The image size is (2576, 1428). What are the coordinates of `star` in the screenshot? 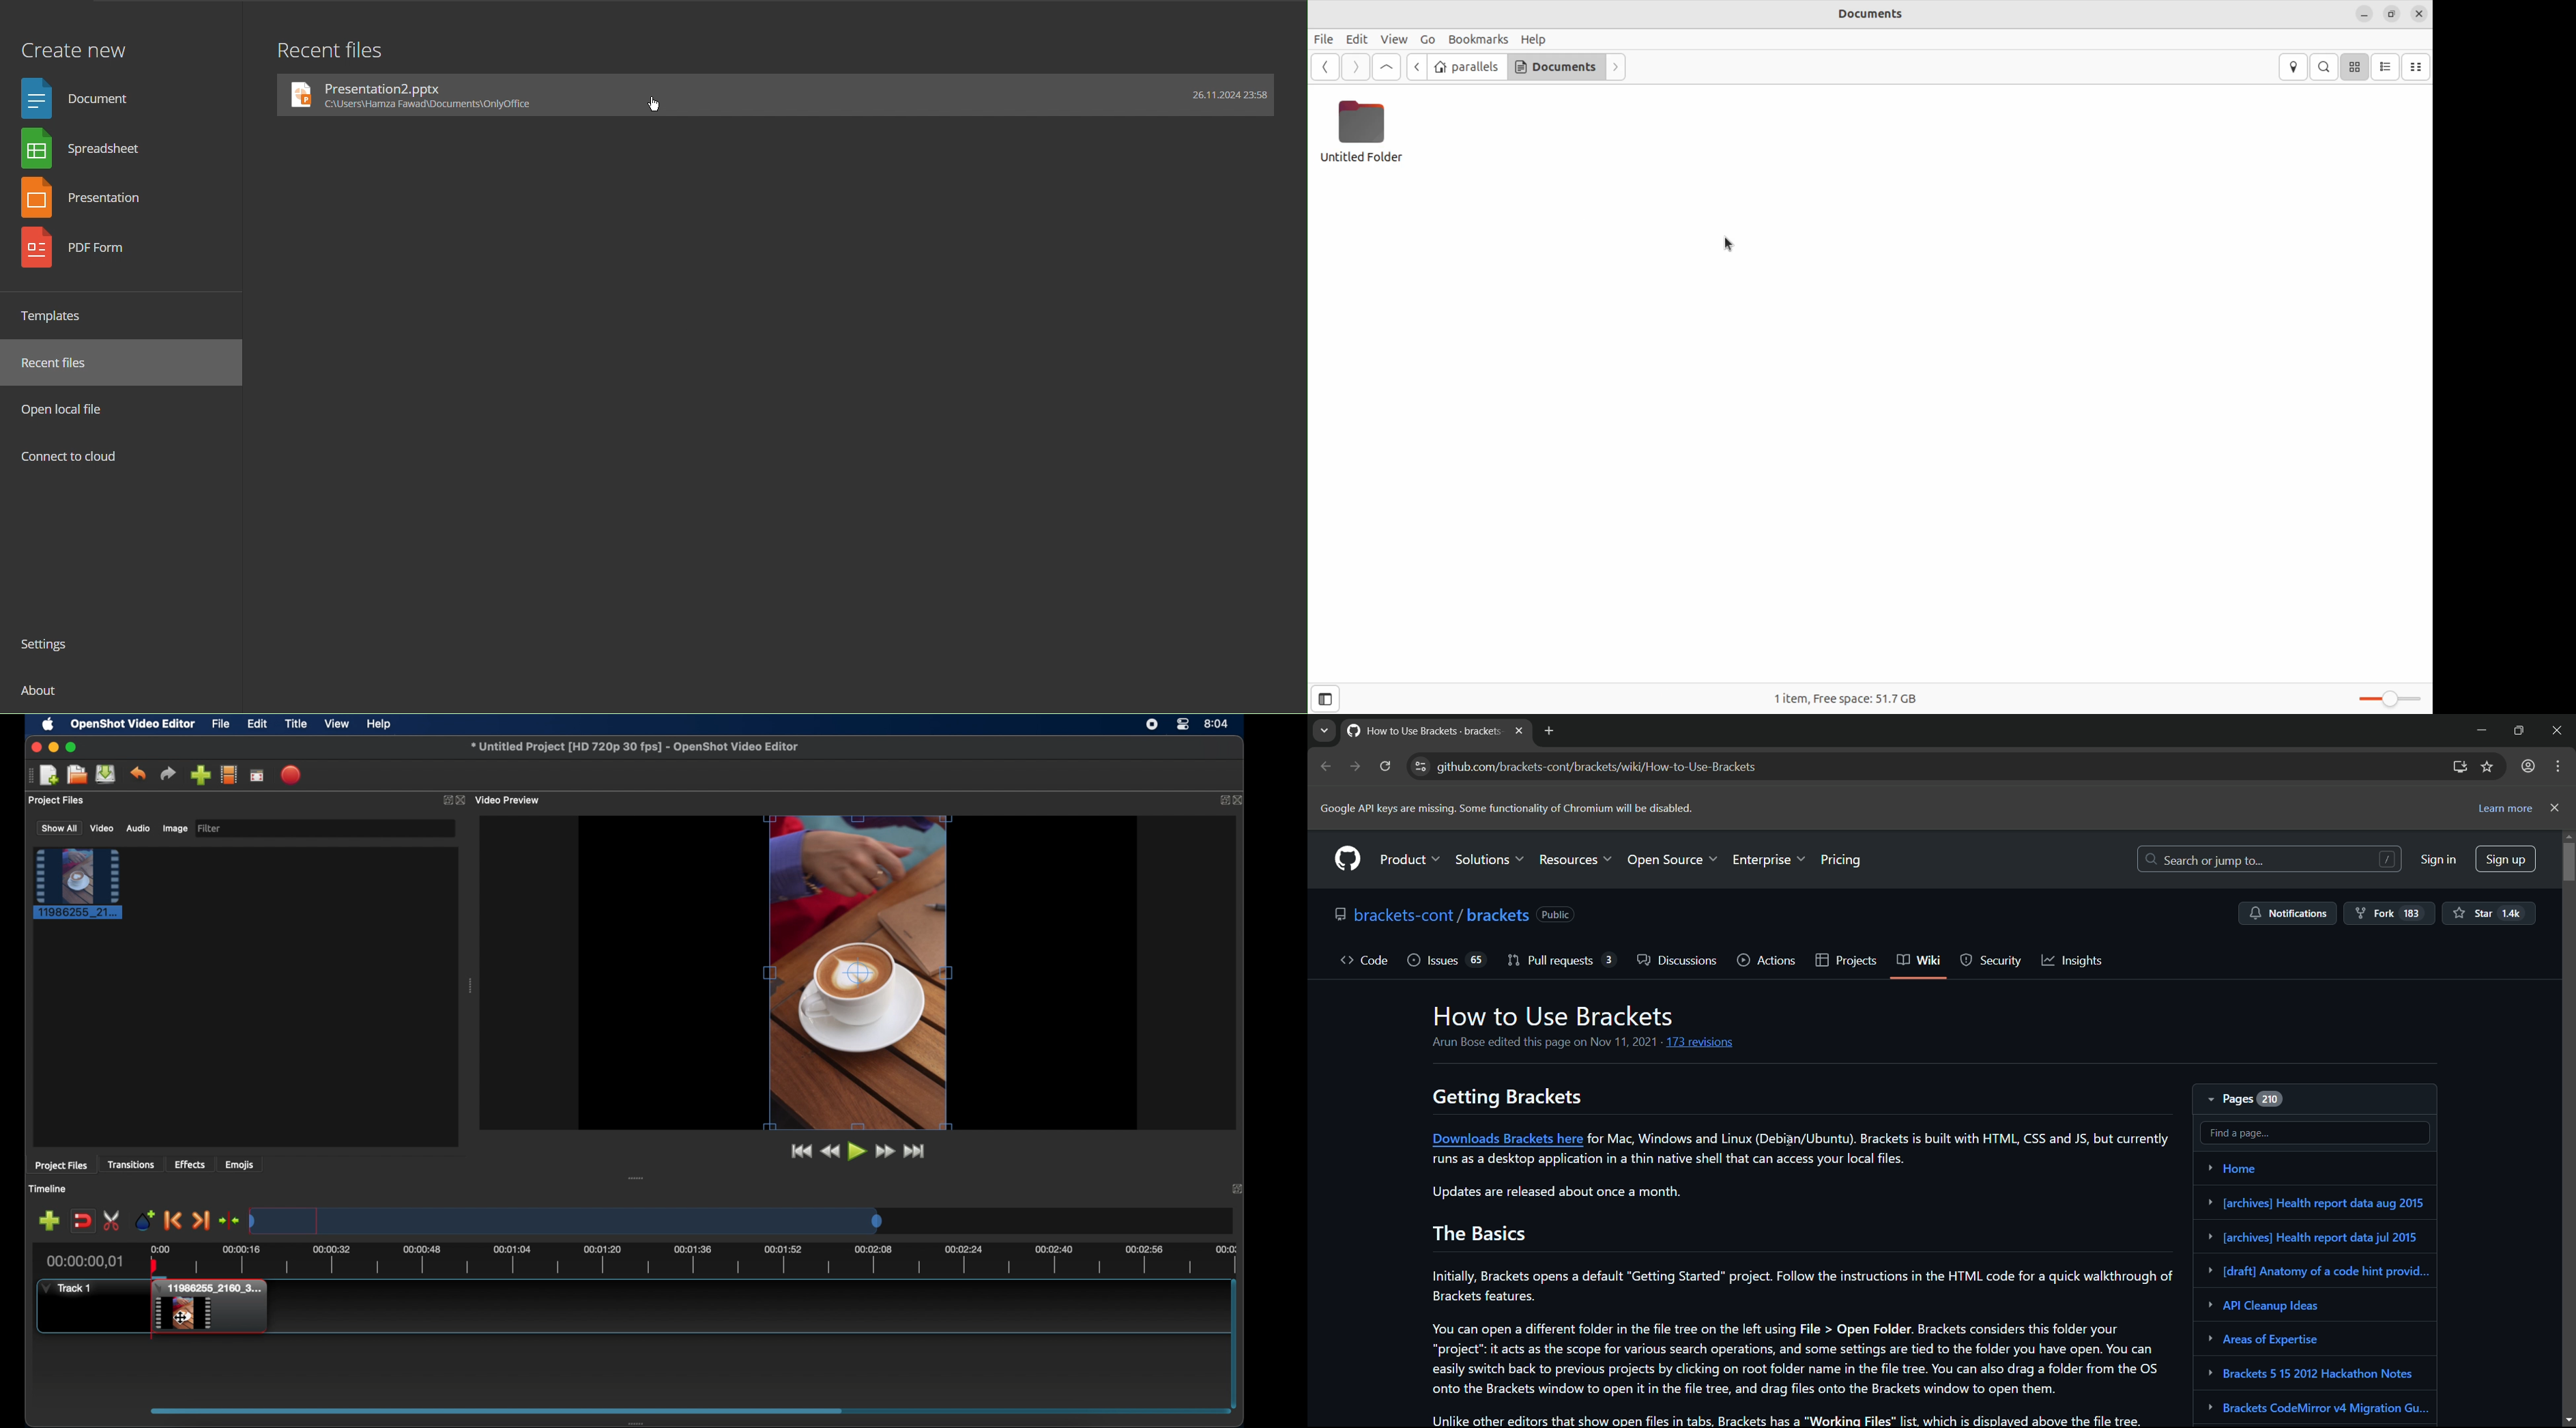 It's located at (2490, 912).